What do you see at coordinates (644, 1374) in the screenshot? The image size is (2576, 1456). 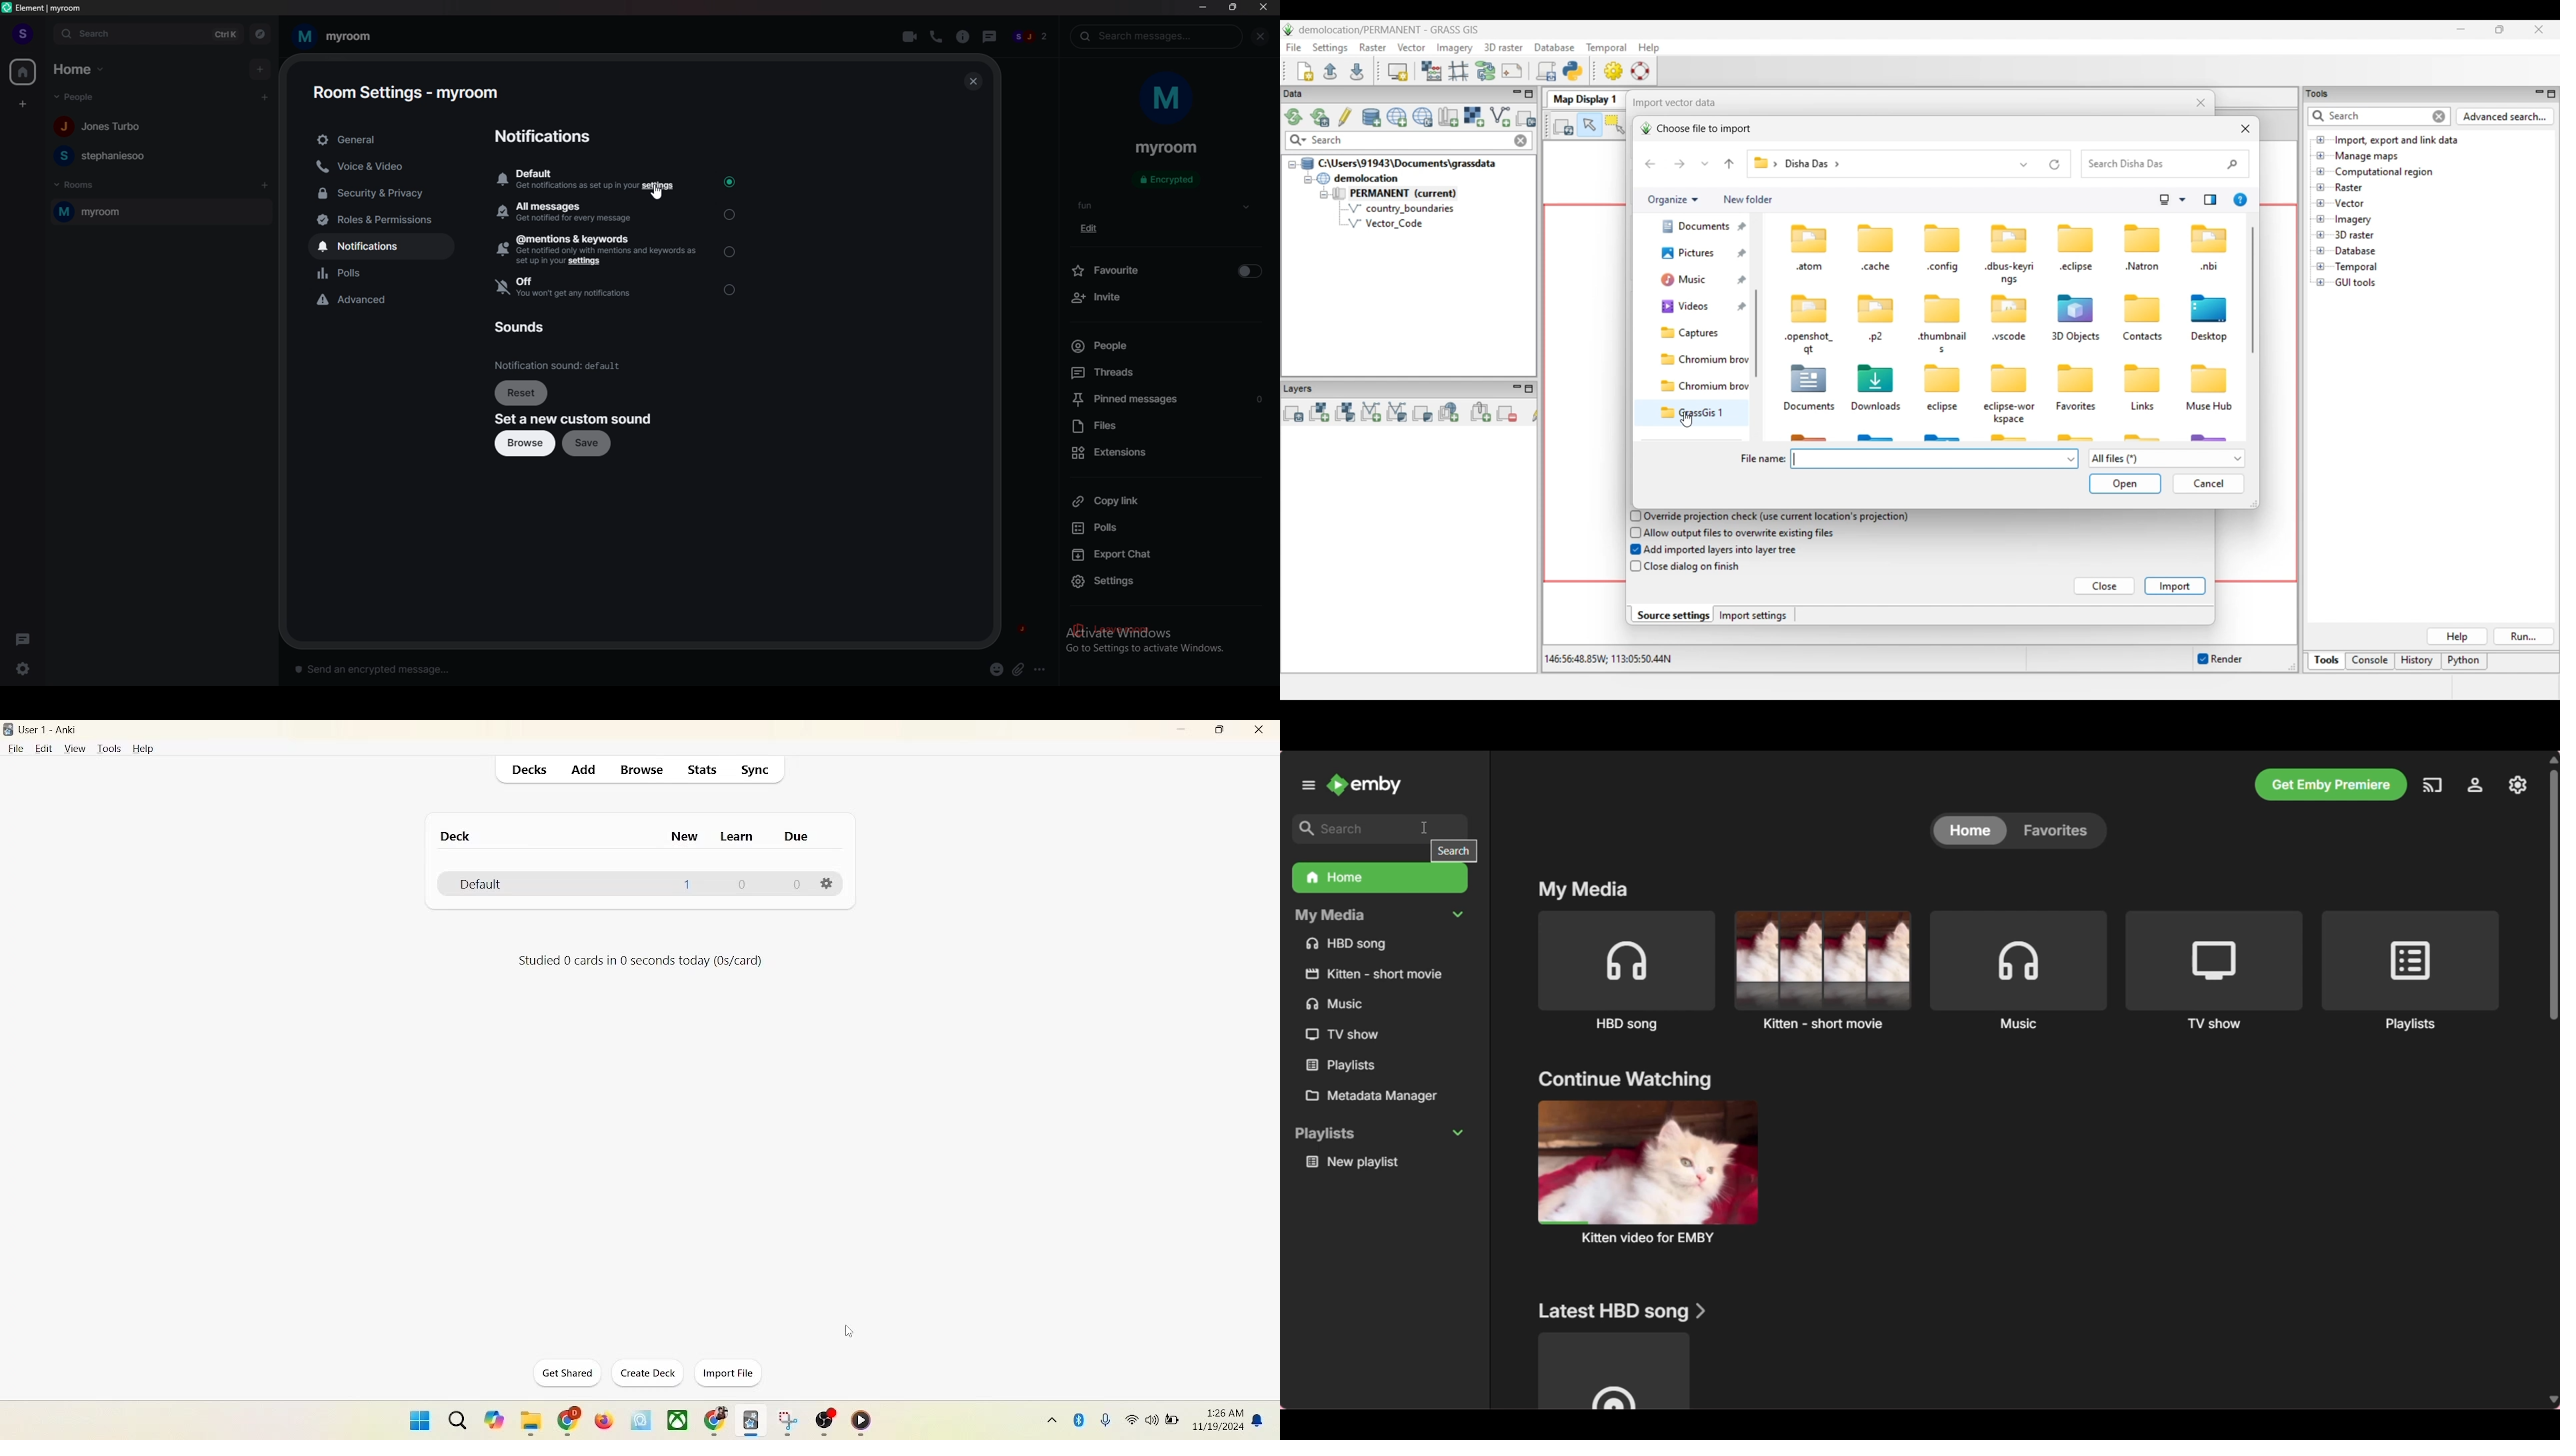 I see `create deck` at bounding box center [644, 1374].